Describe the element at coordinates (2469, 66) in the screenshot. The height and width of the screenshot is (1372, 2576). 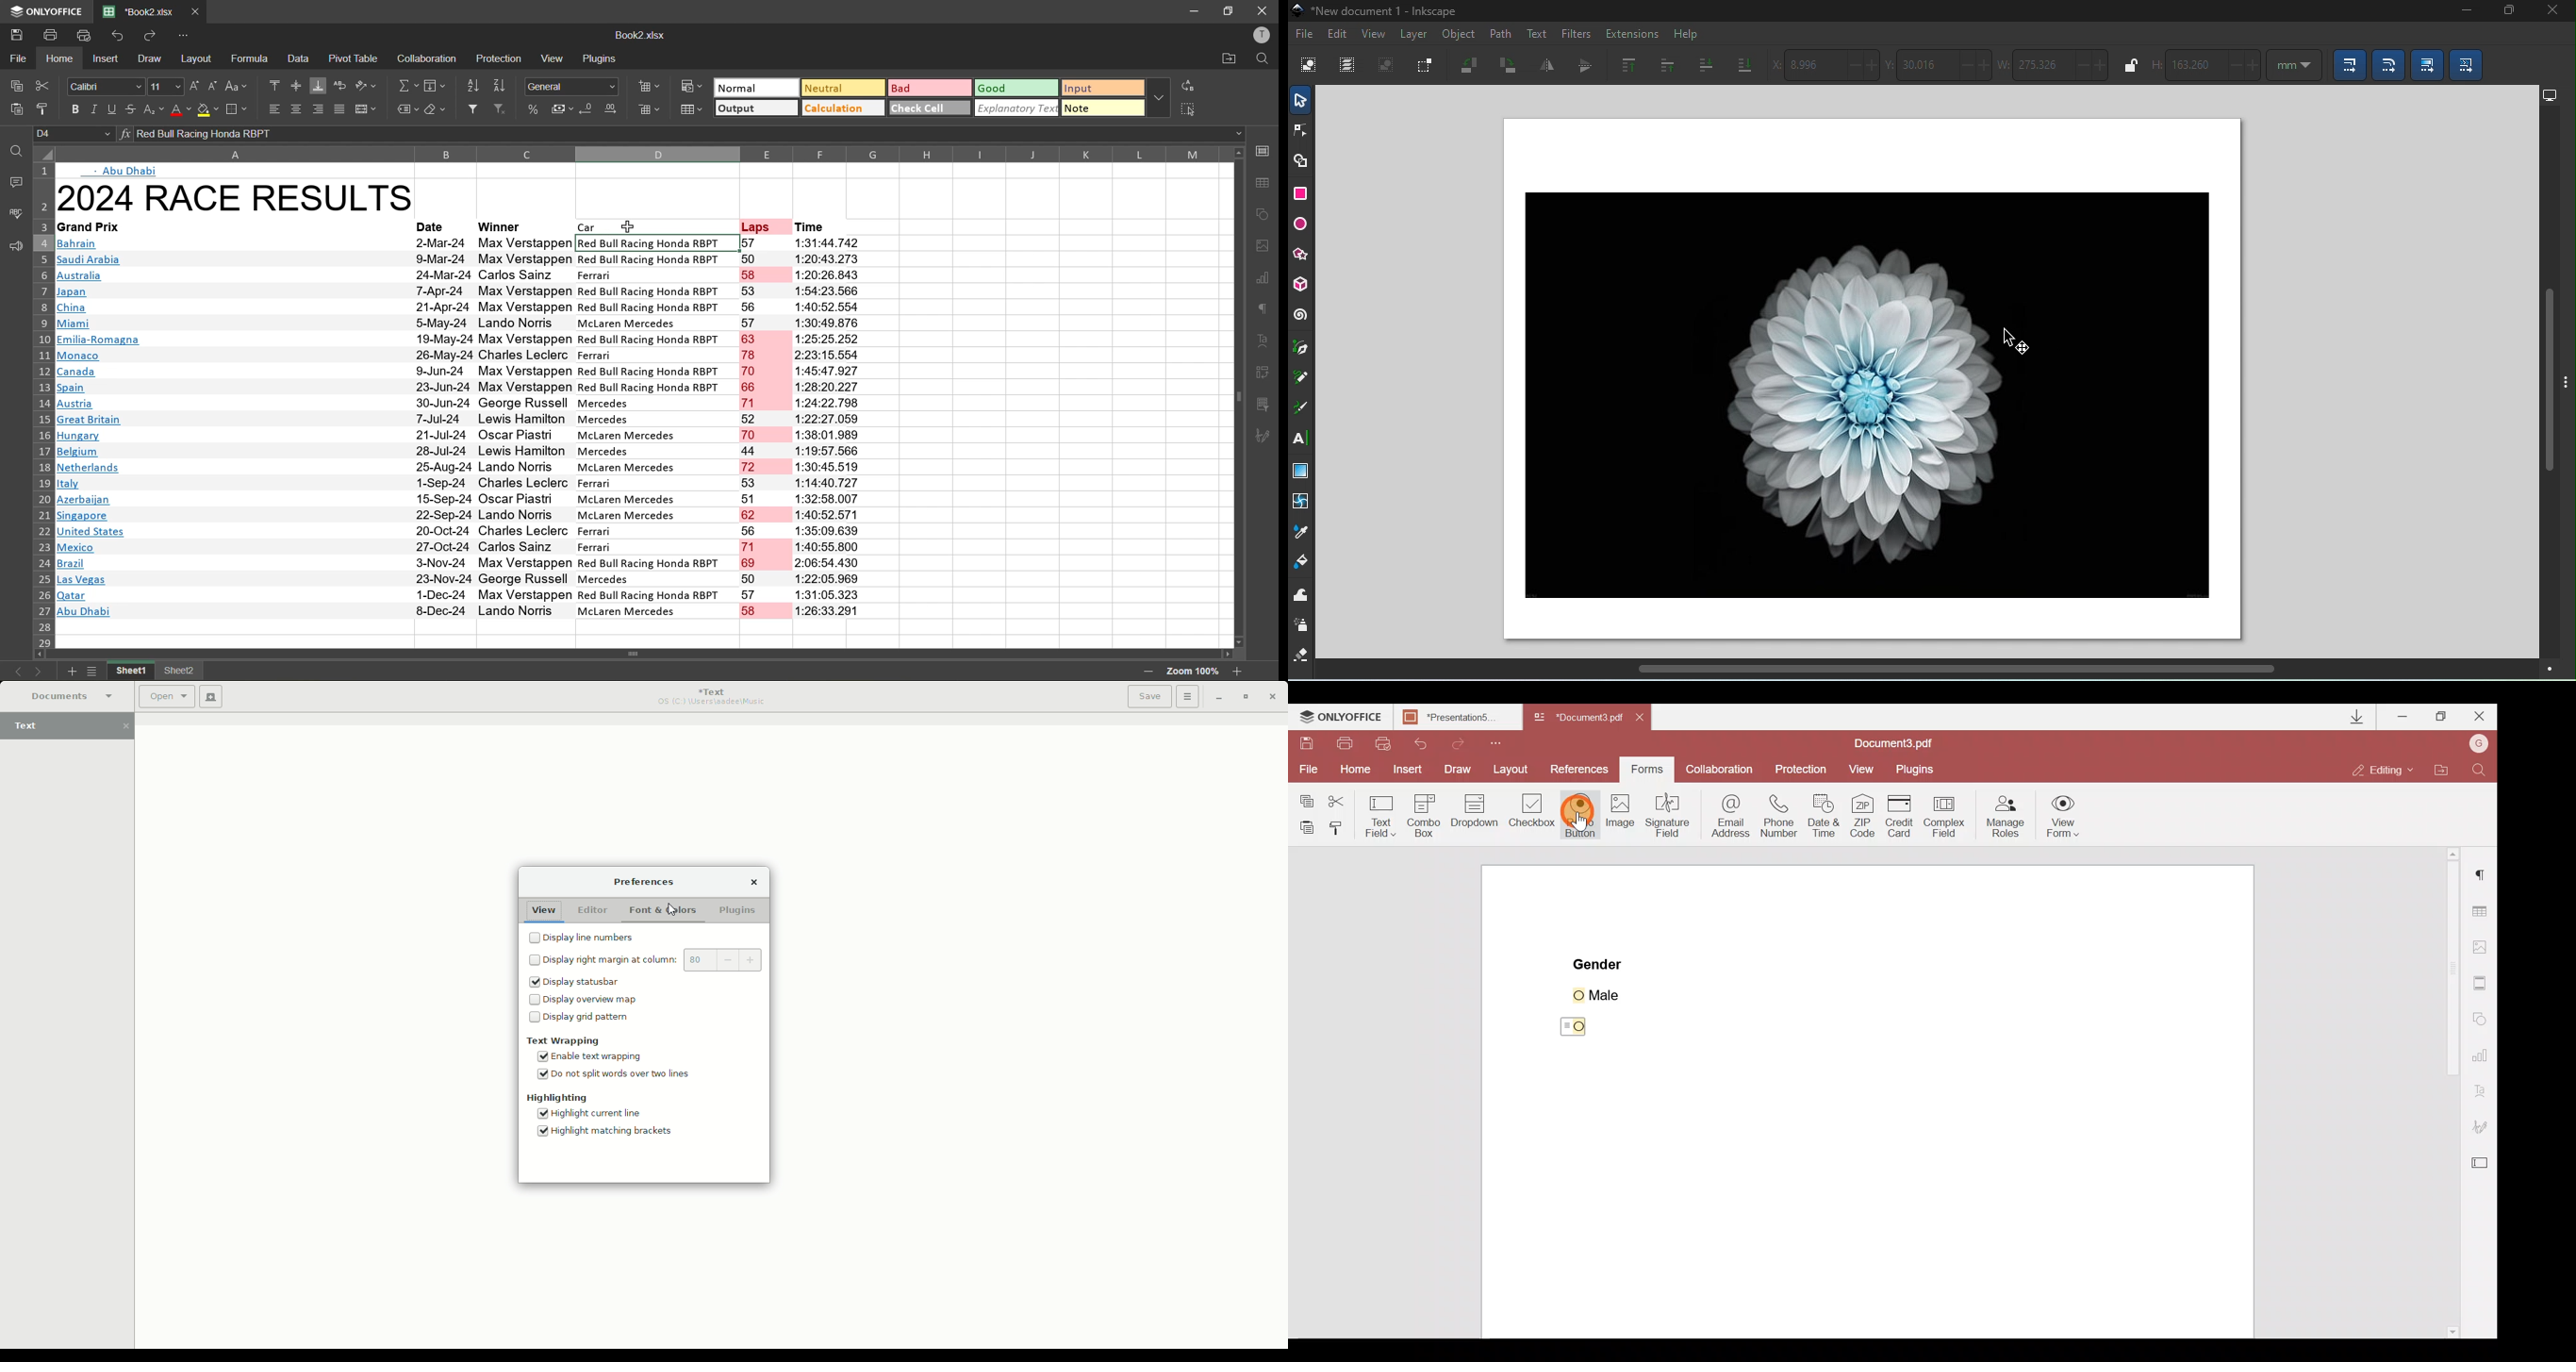
I see `Move patterns (in fill or stroke) along with the objects)` at that location.